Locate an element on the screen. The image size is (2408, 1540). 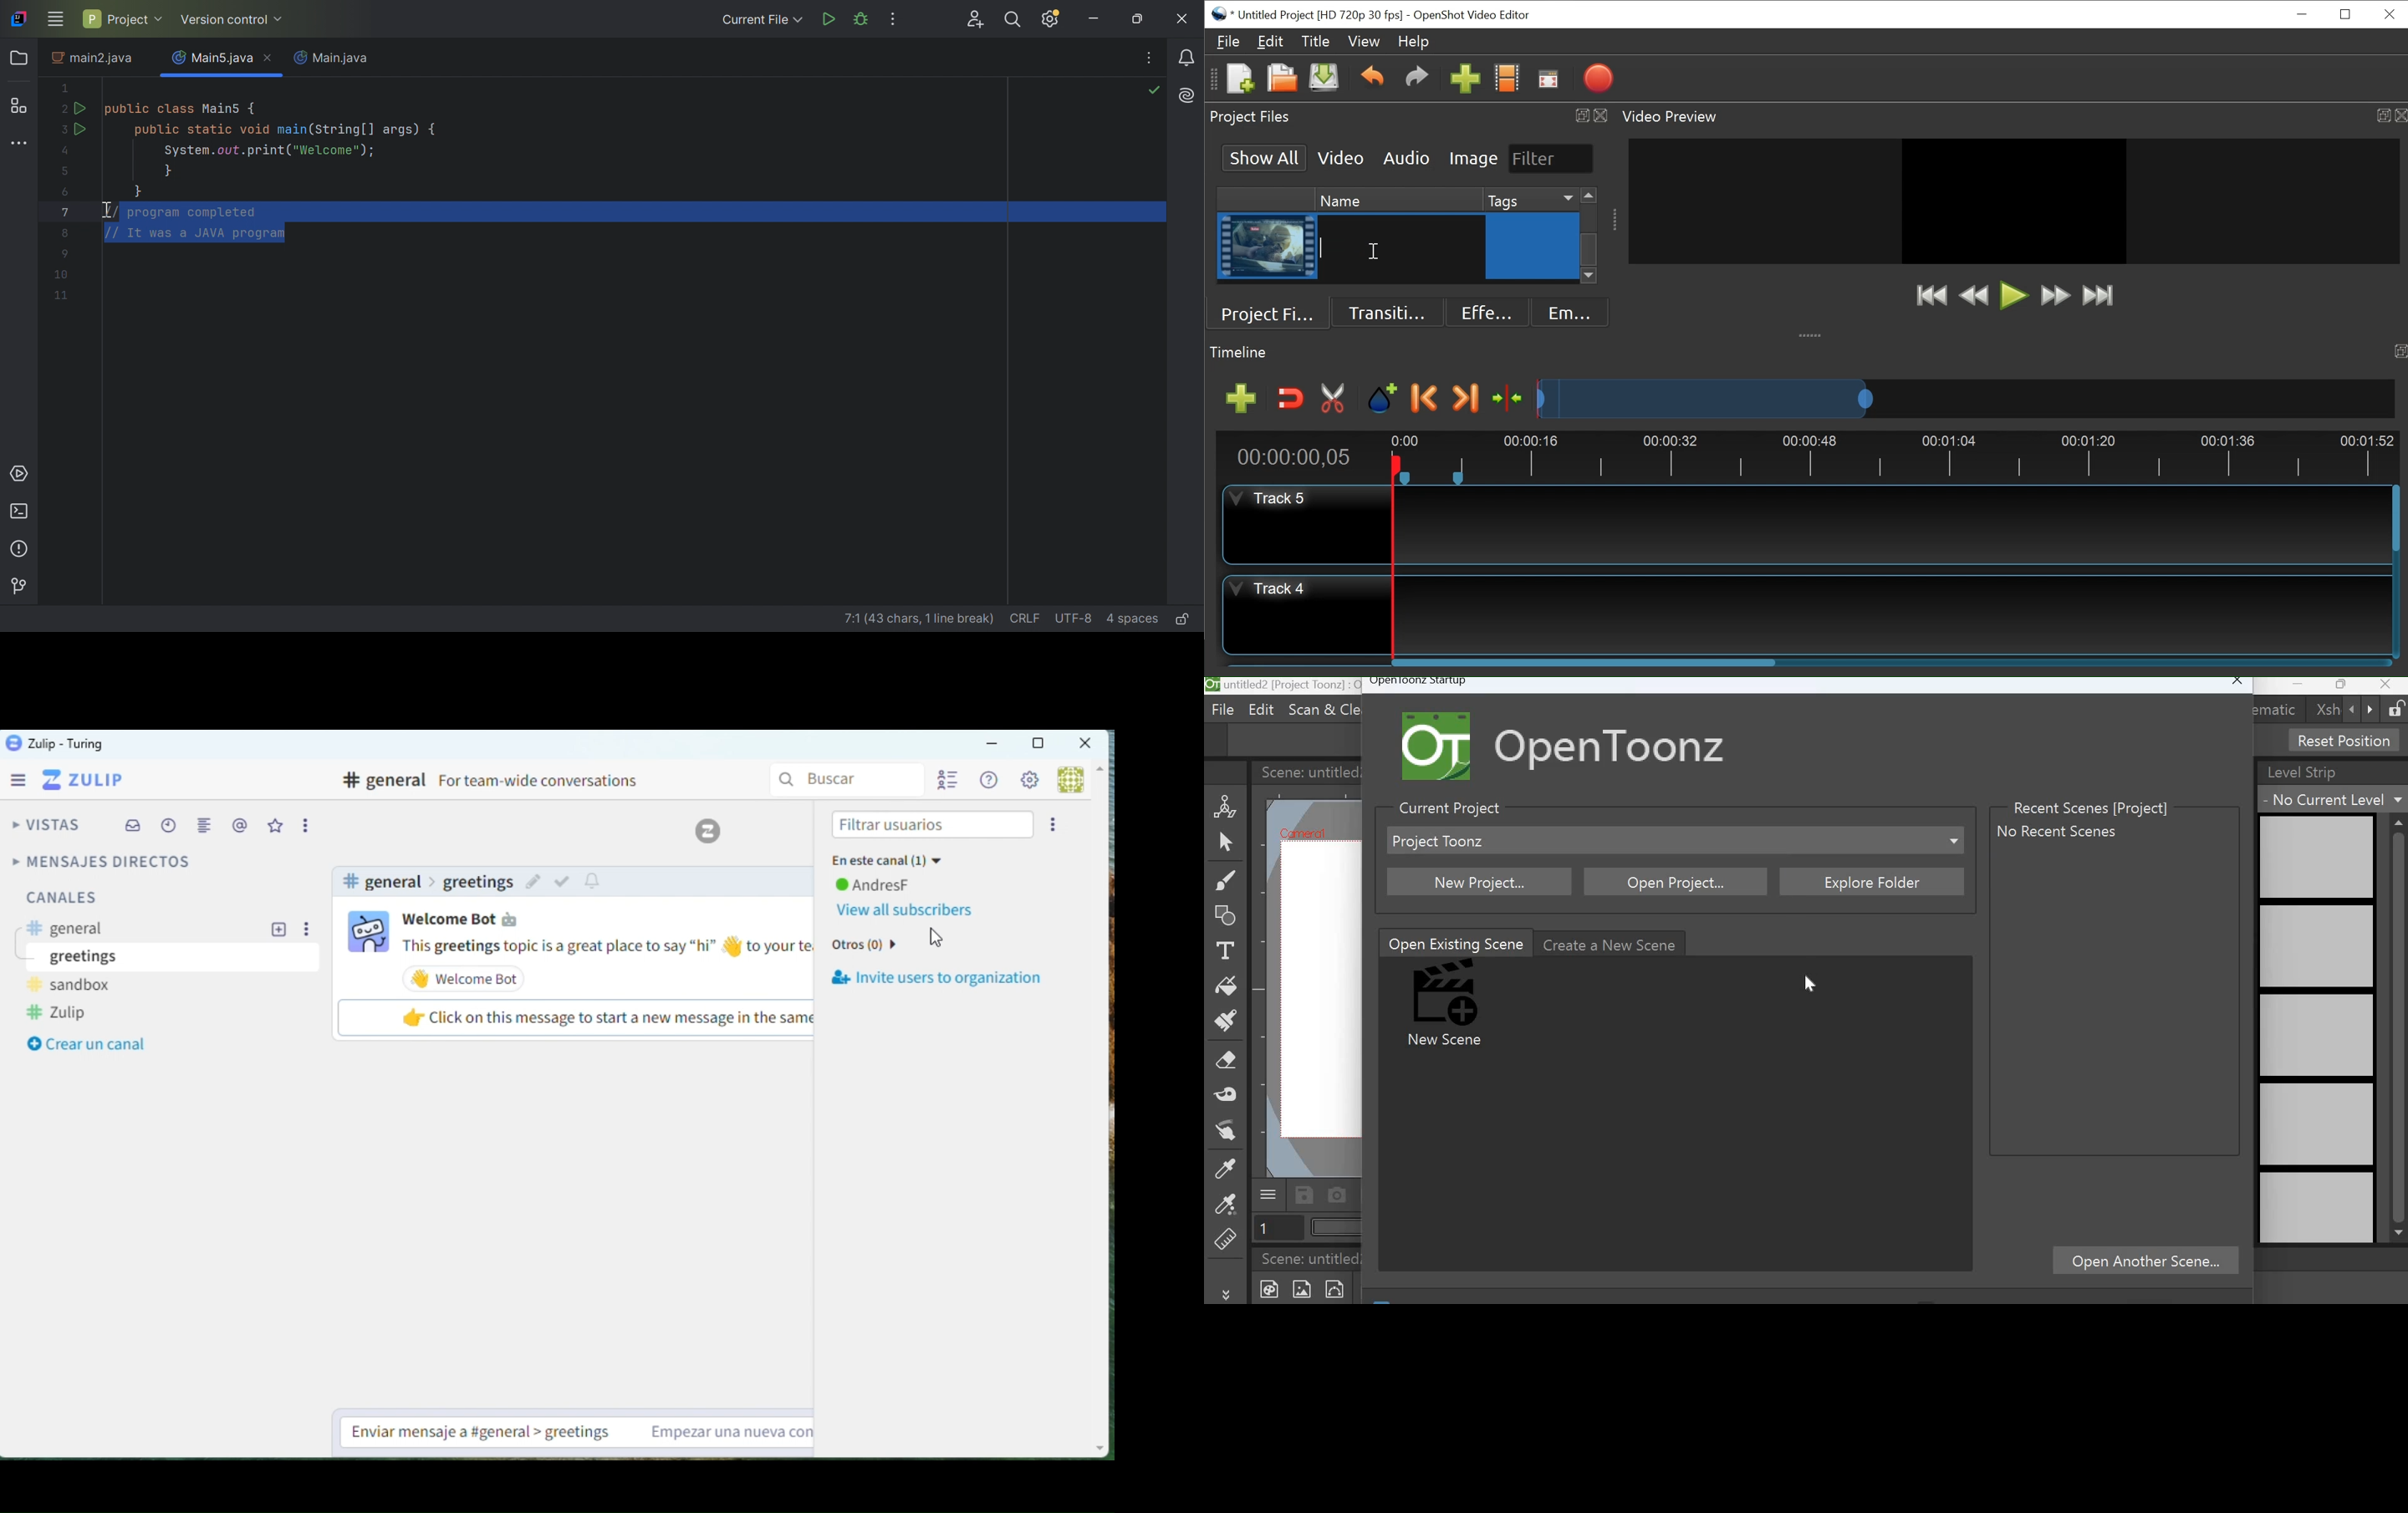
Zulip is located at coordinates (708, 832).